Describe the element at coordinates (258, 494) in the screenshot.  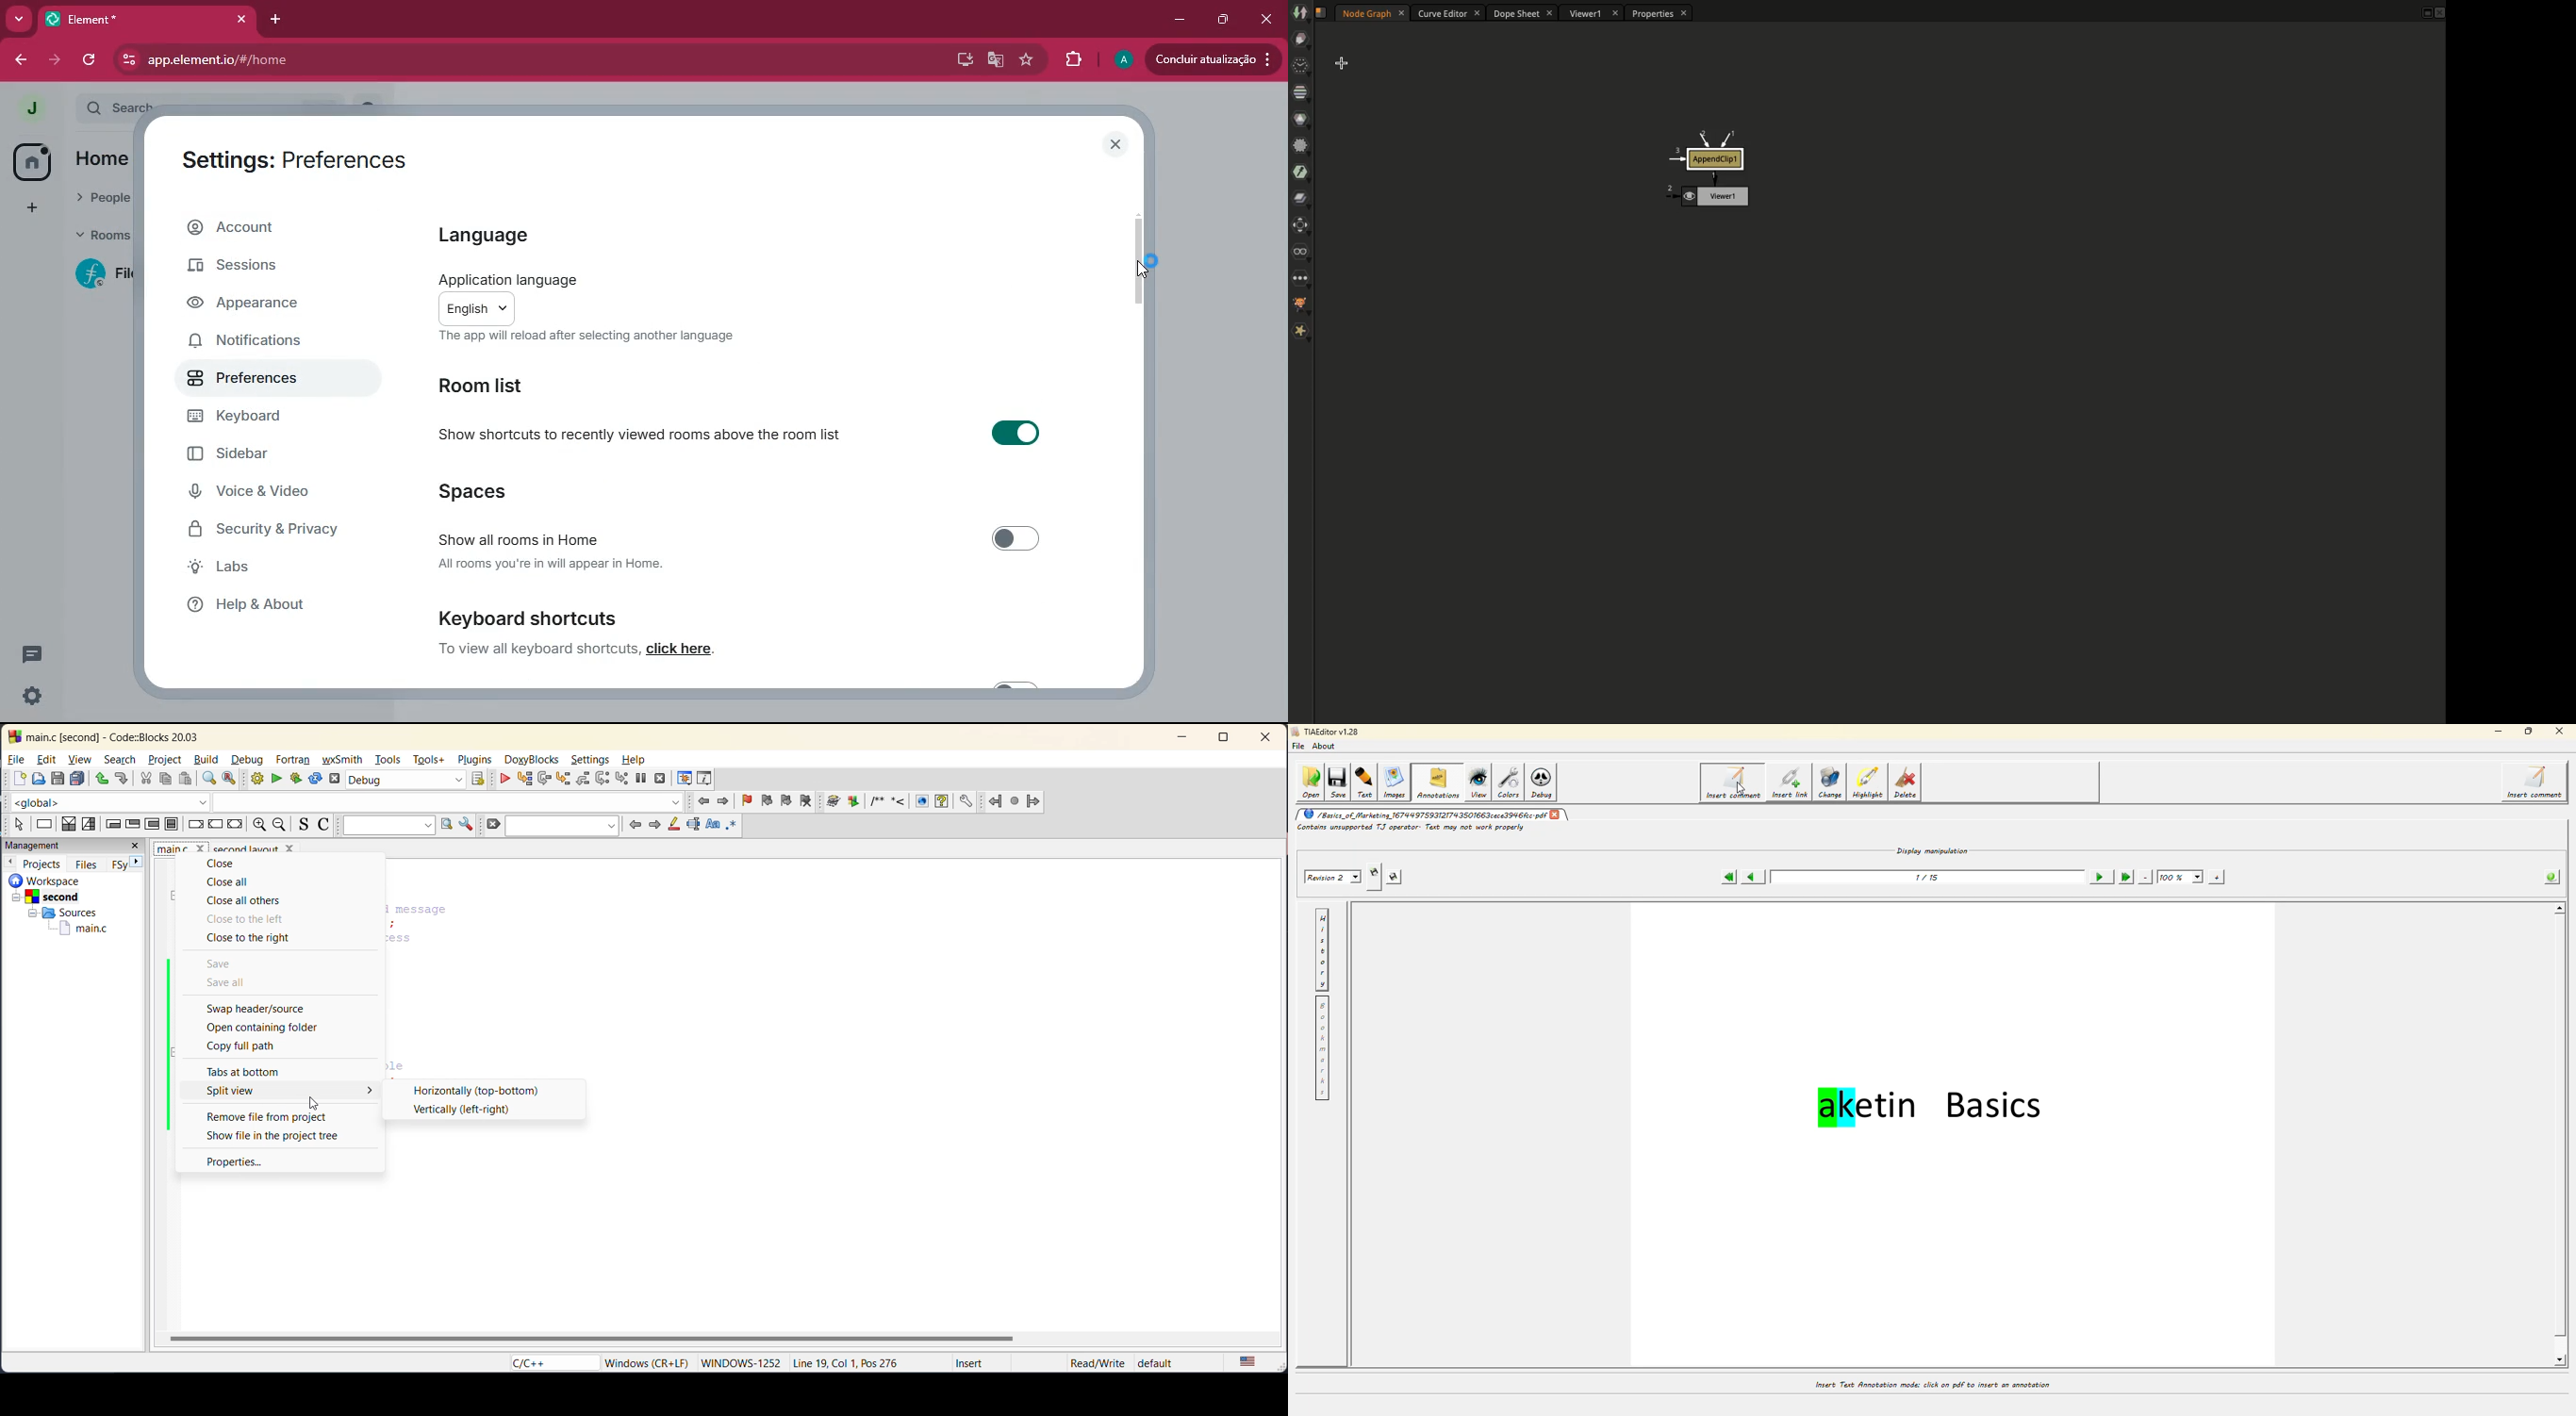
I see `Voice & Video` at that location.